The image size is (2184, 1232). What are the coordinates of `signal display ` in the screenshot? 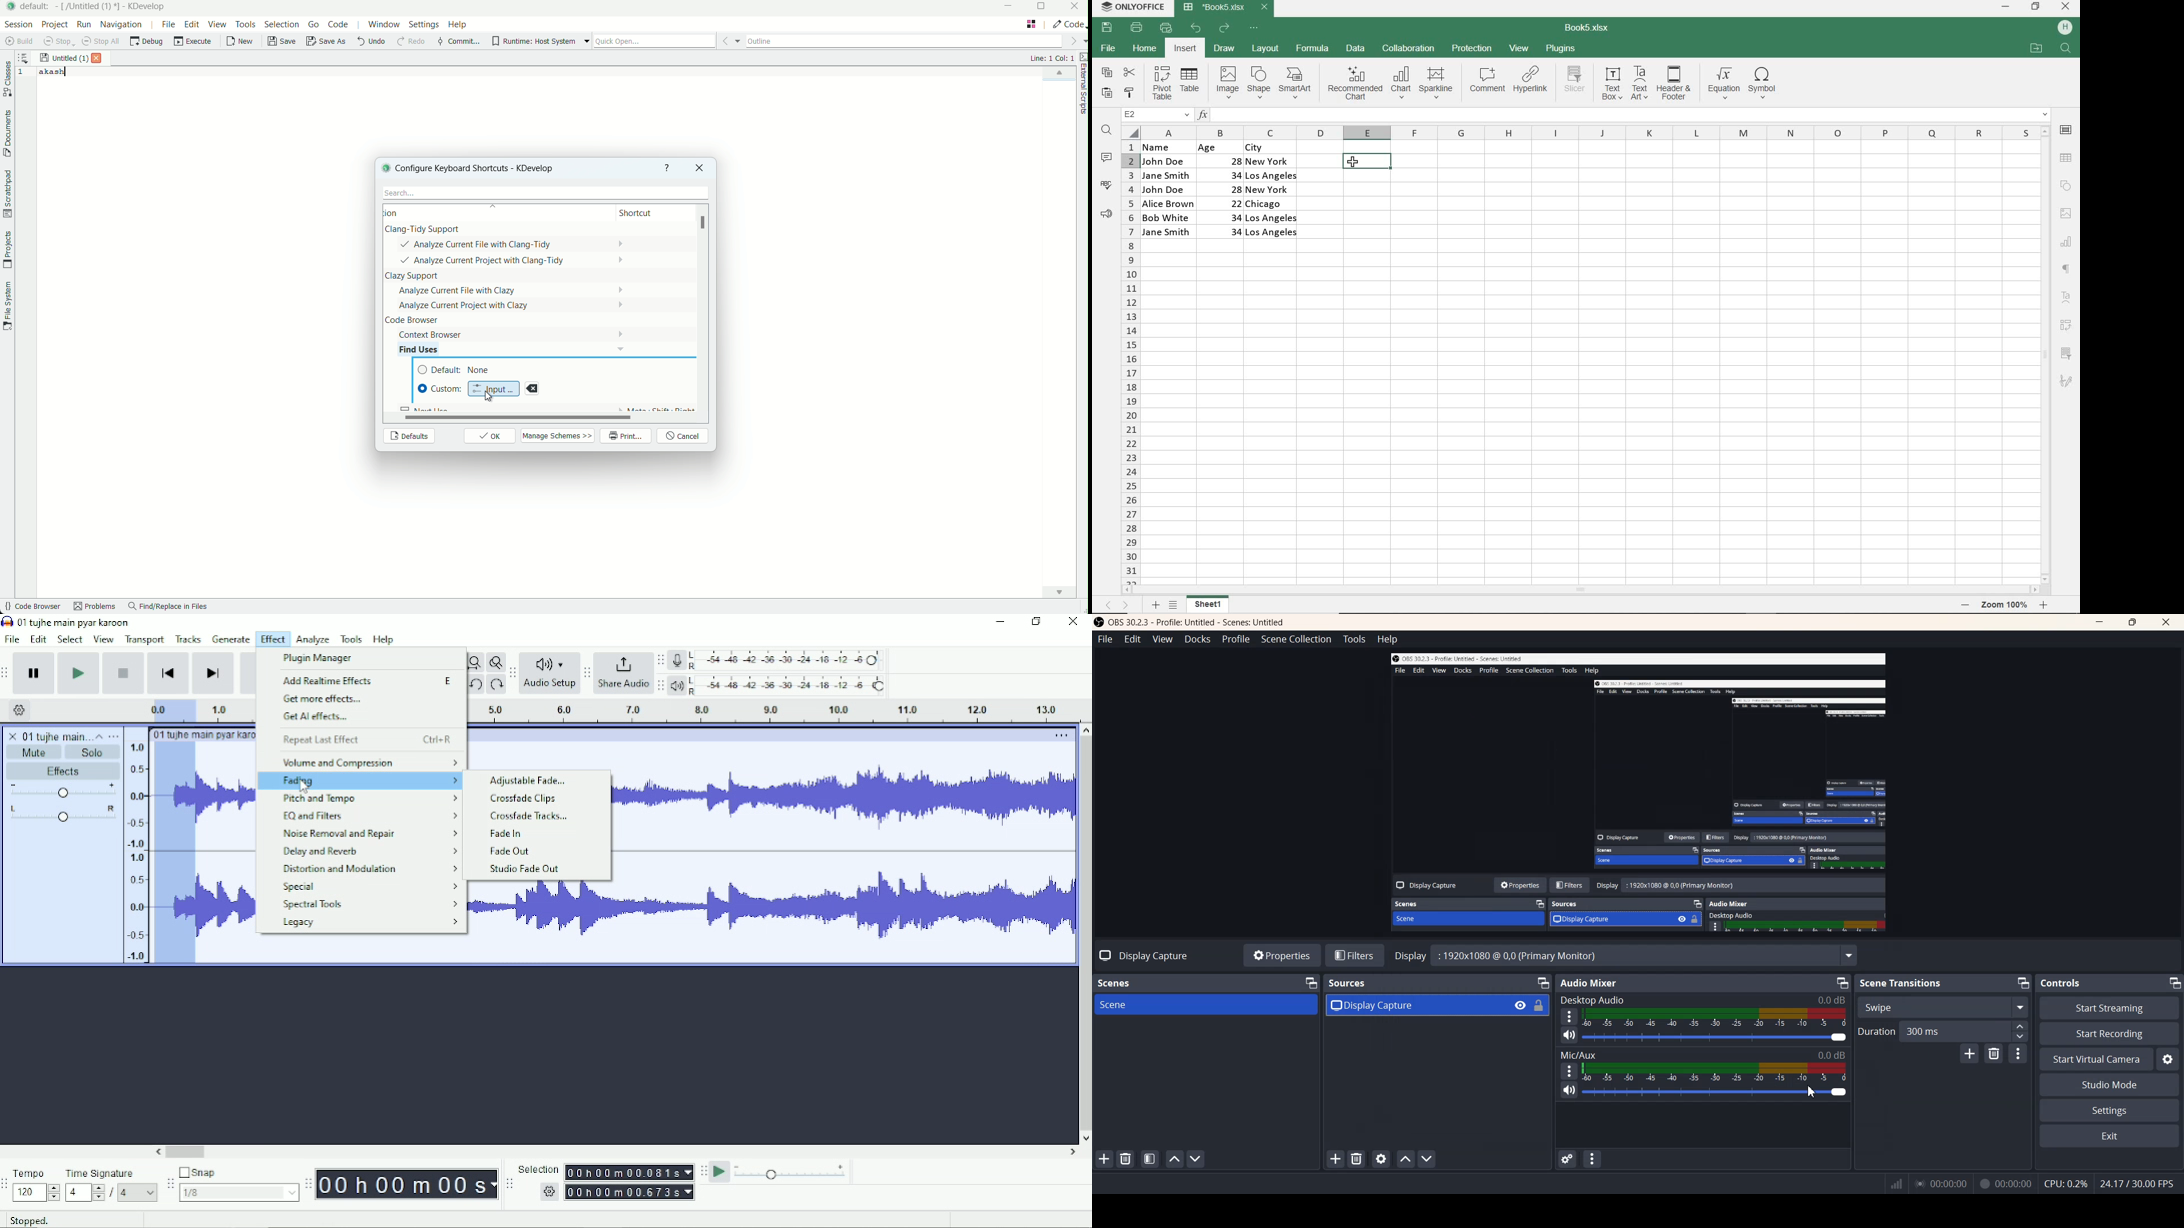 It's located at (1897, 1186).